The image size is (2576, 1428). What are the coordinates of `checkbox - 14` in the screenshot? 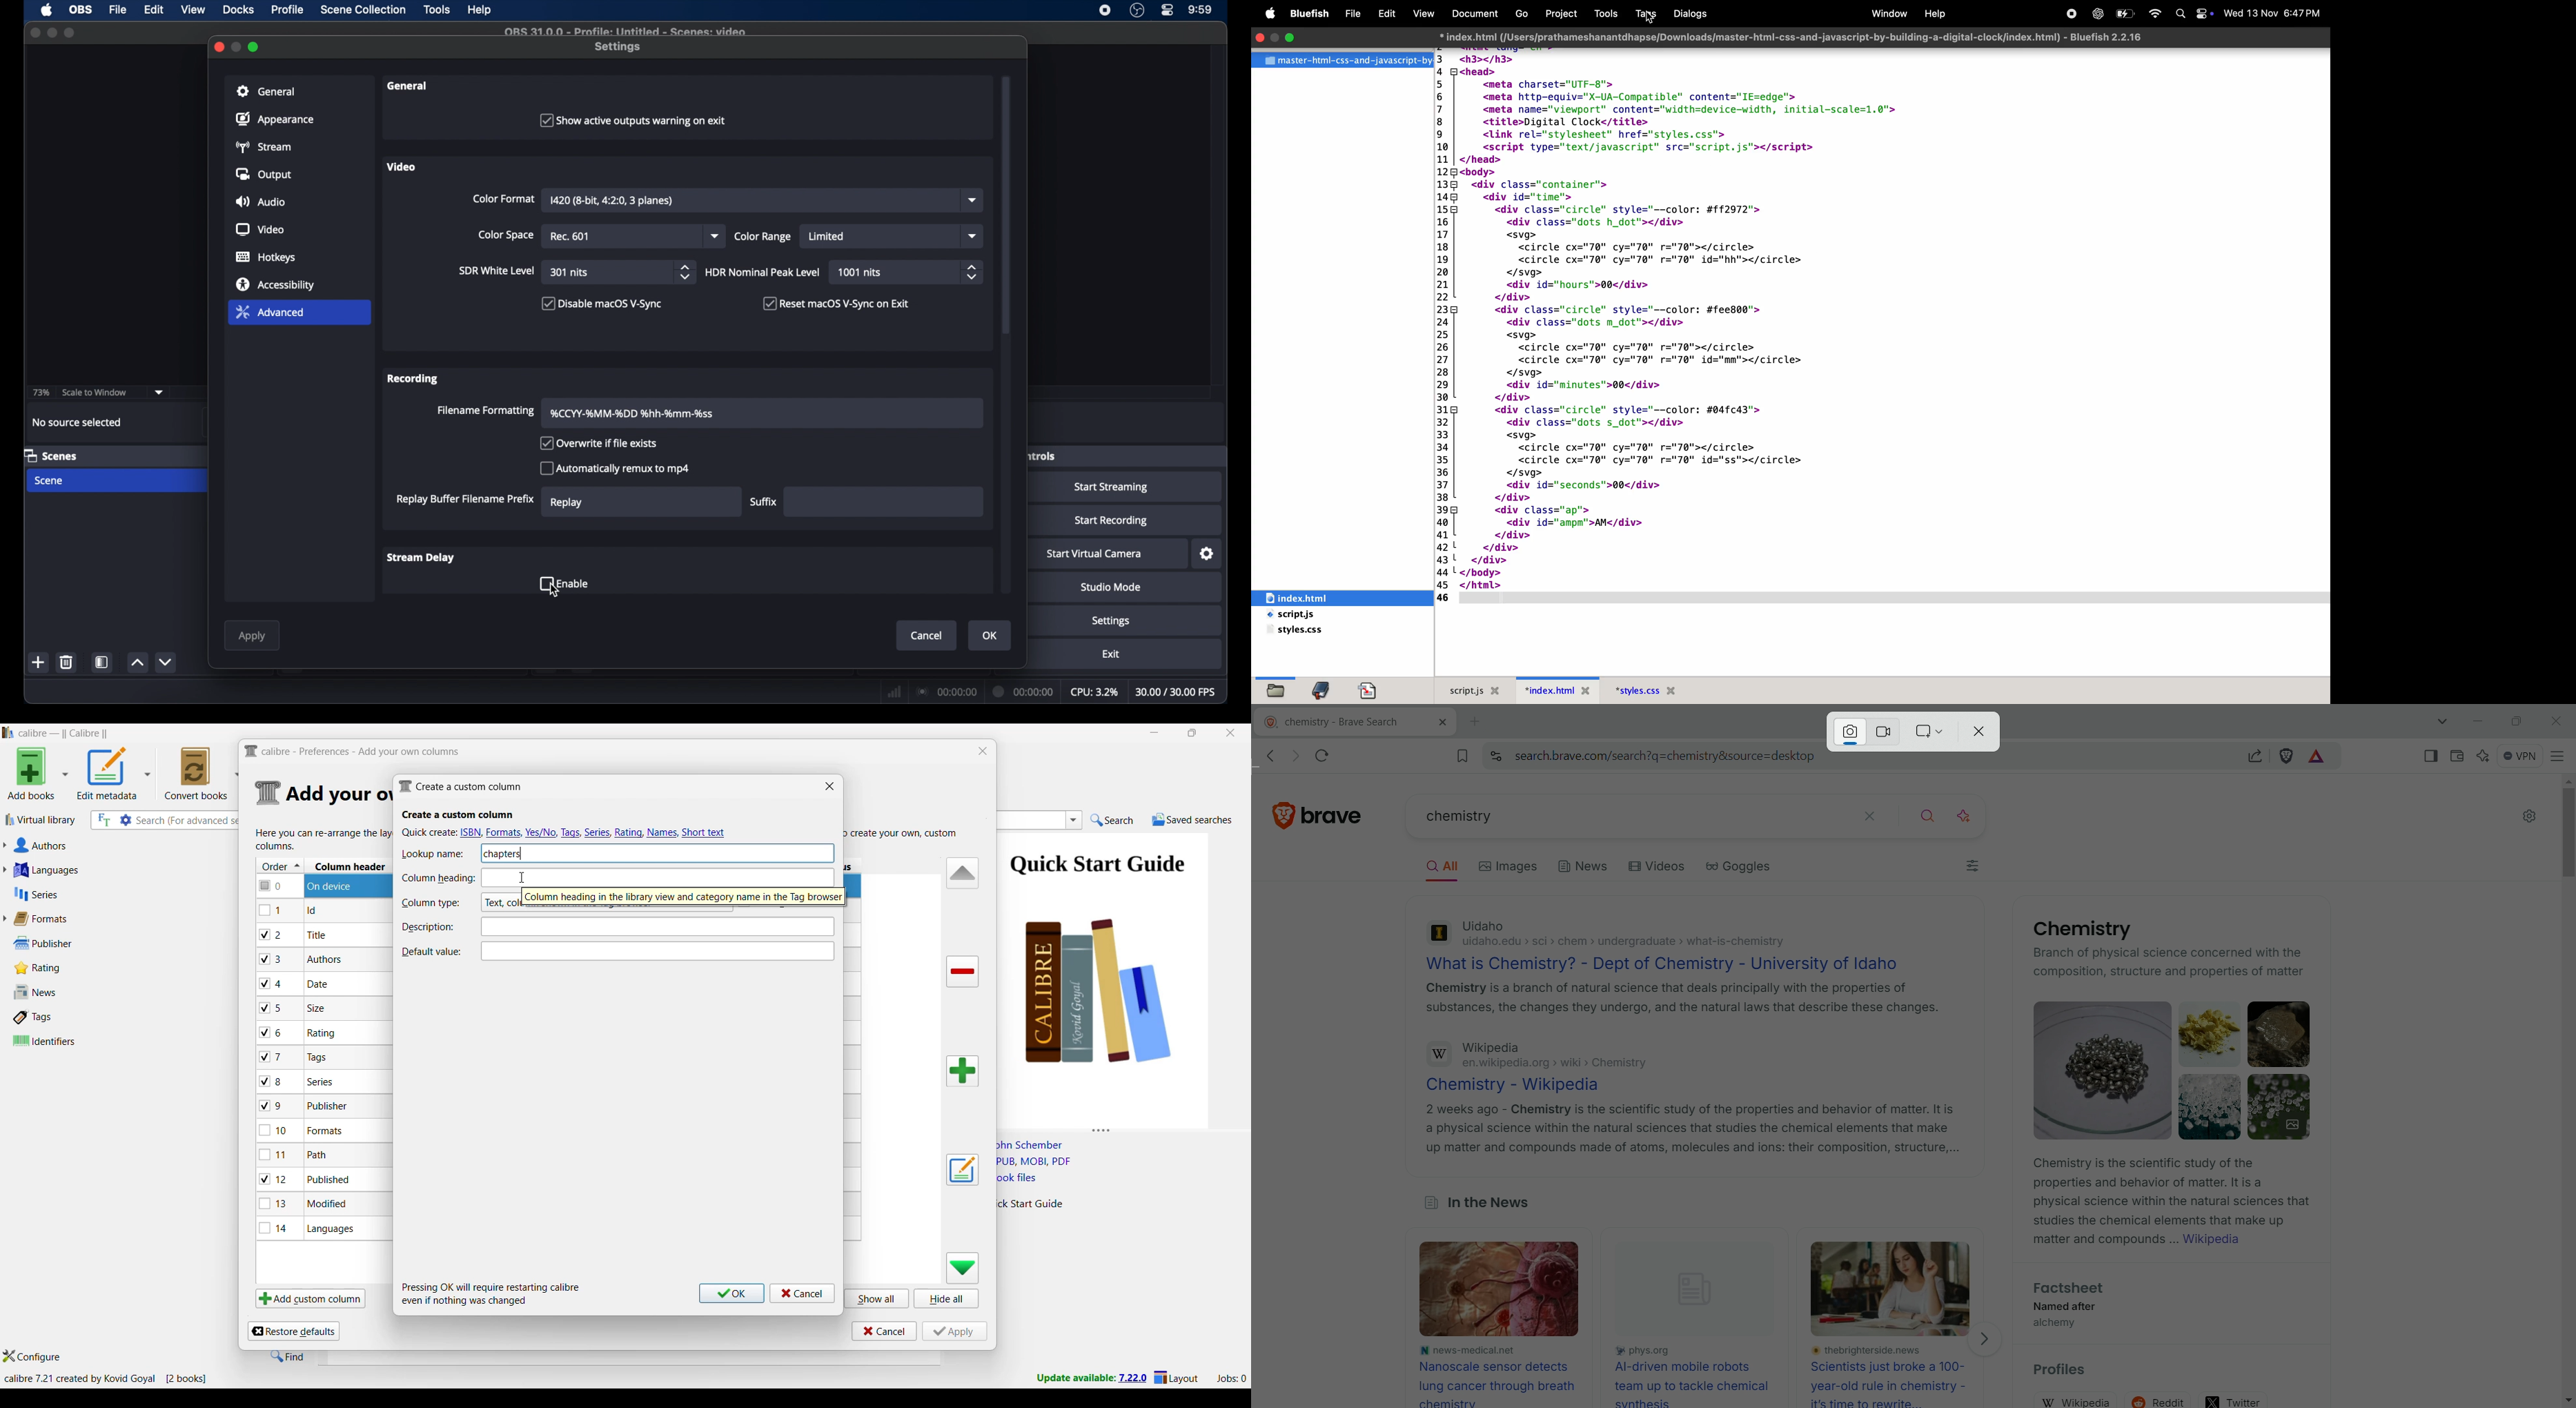 It's located at (274, 1227).